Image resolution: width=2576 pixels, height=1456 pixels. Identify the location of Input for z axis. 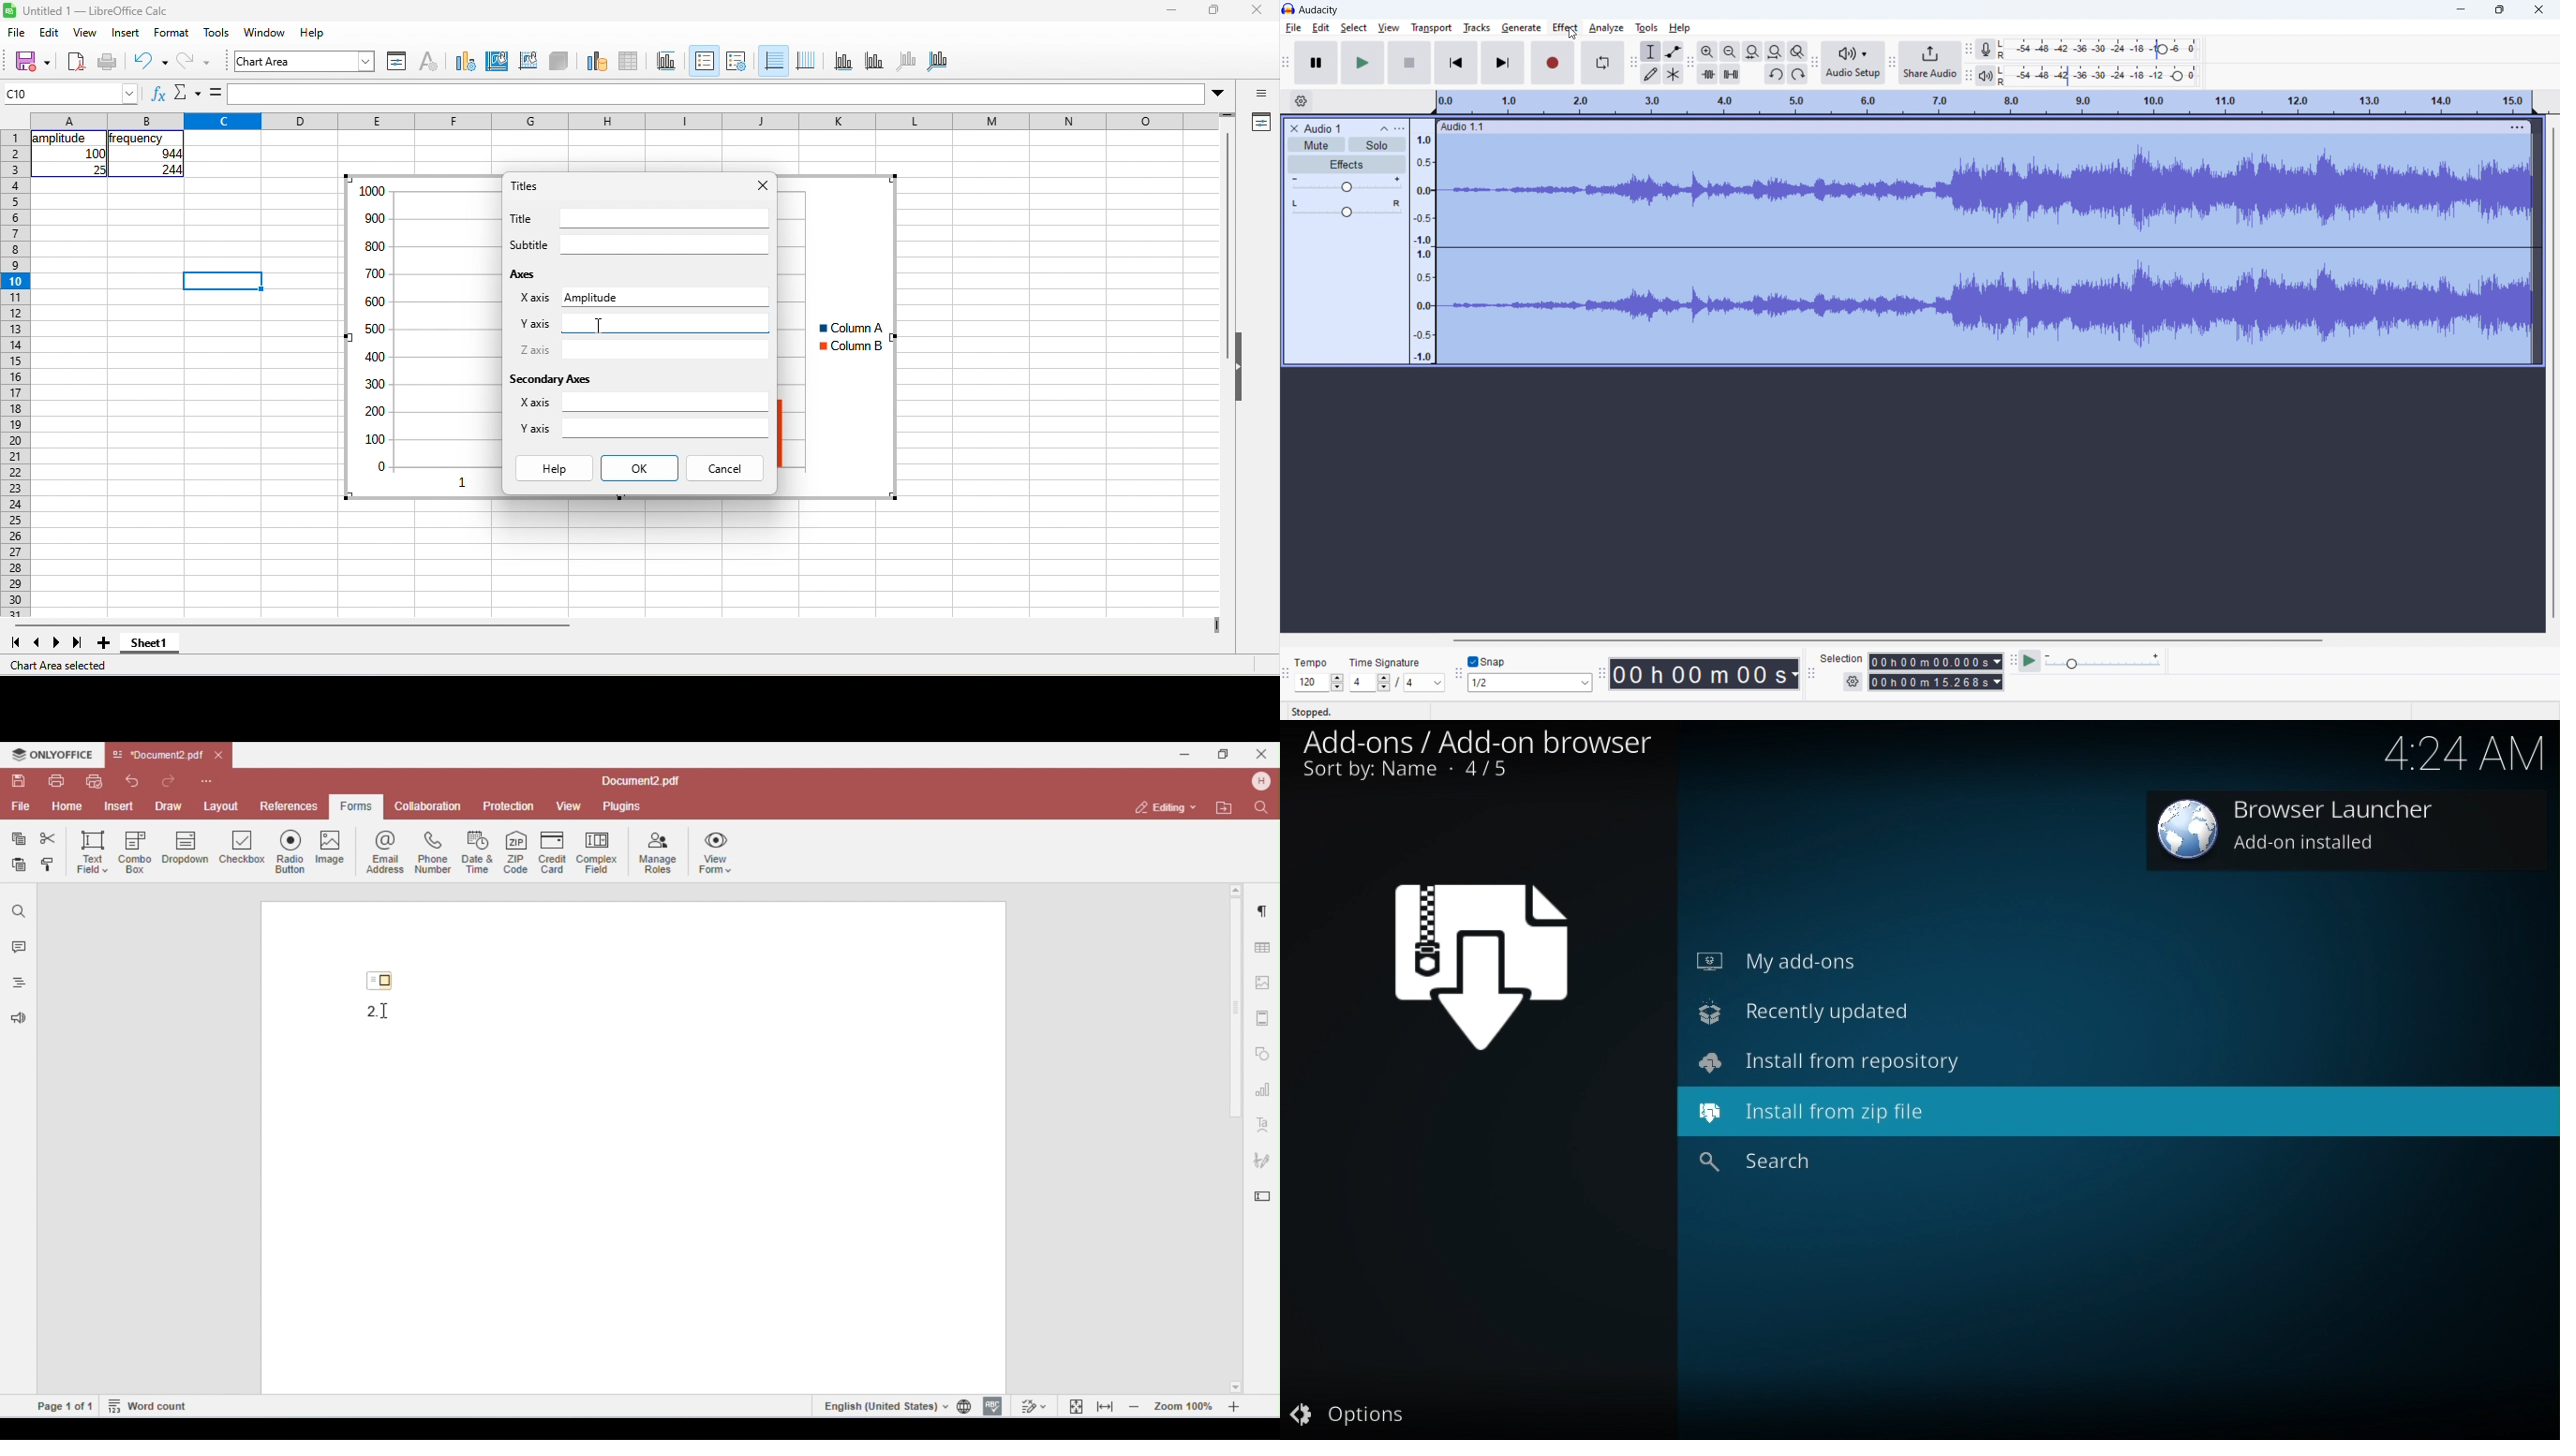
(665, 350).